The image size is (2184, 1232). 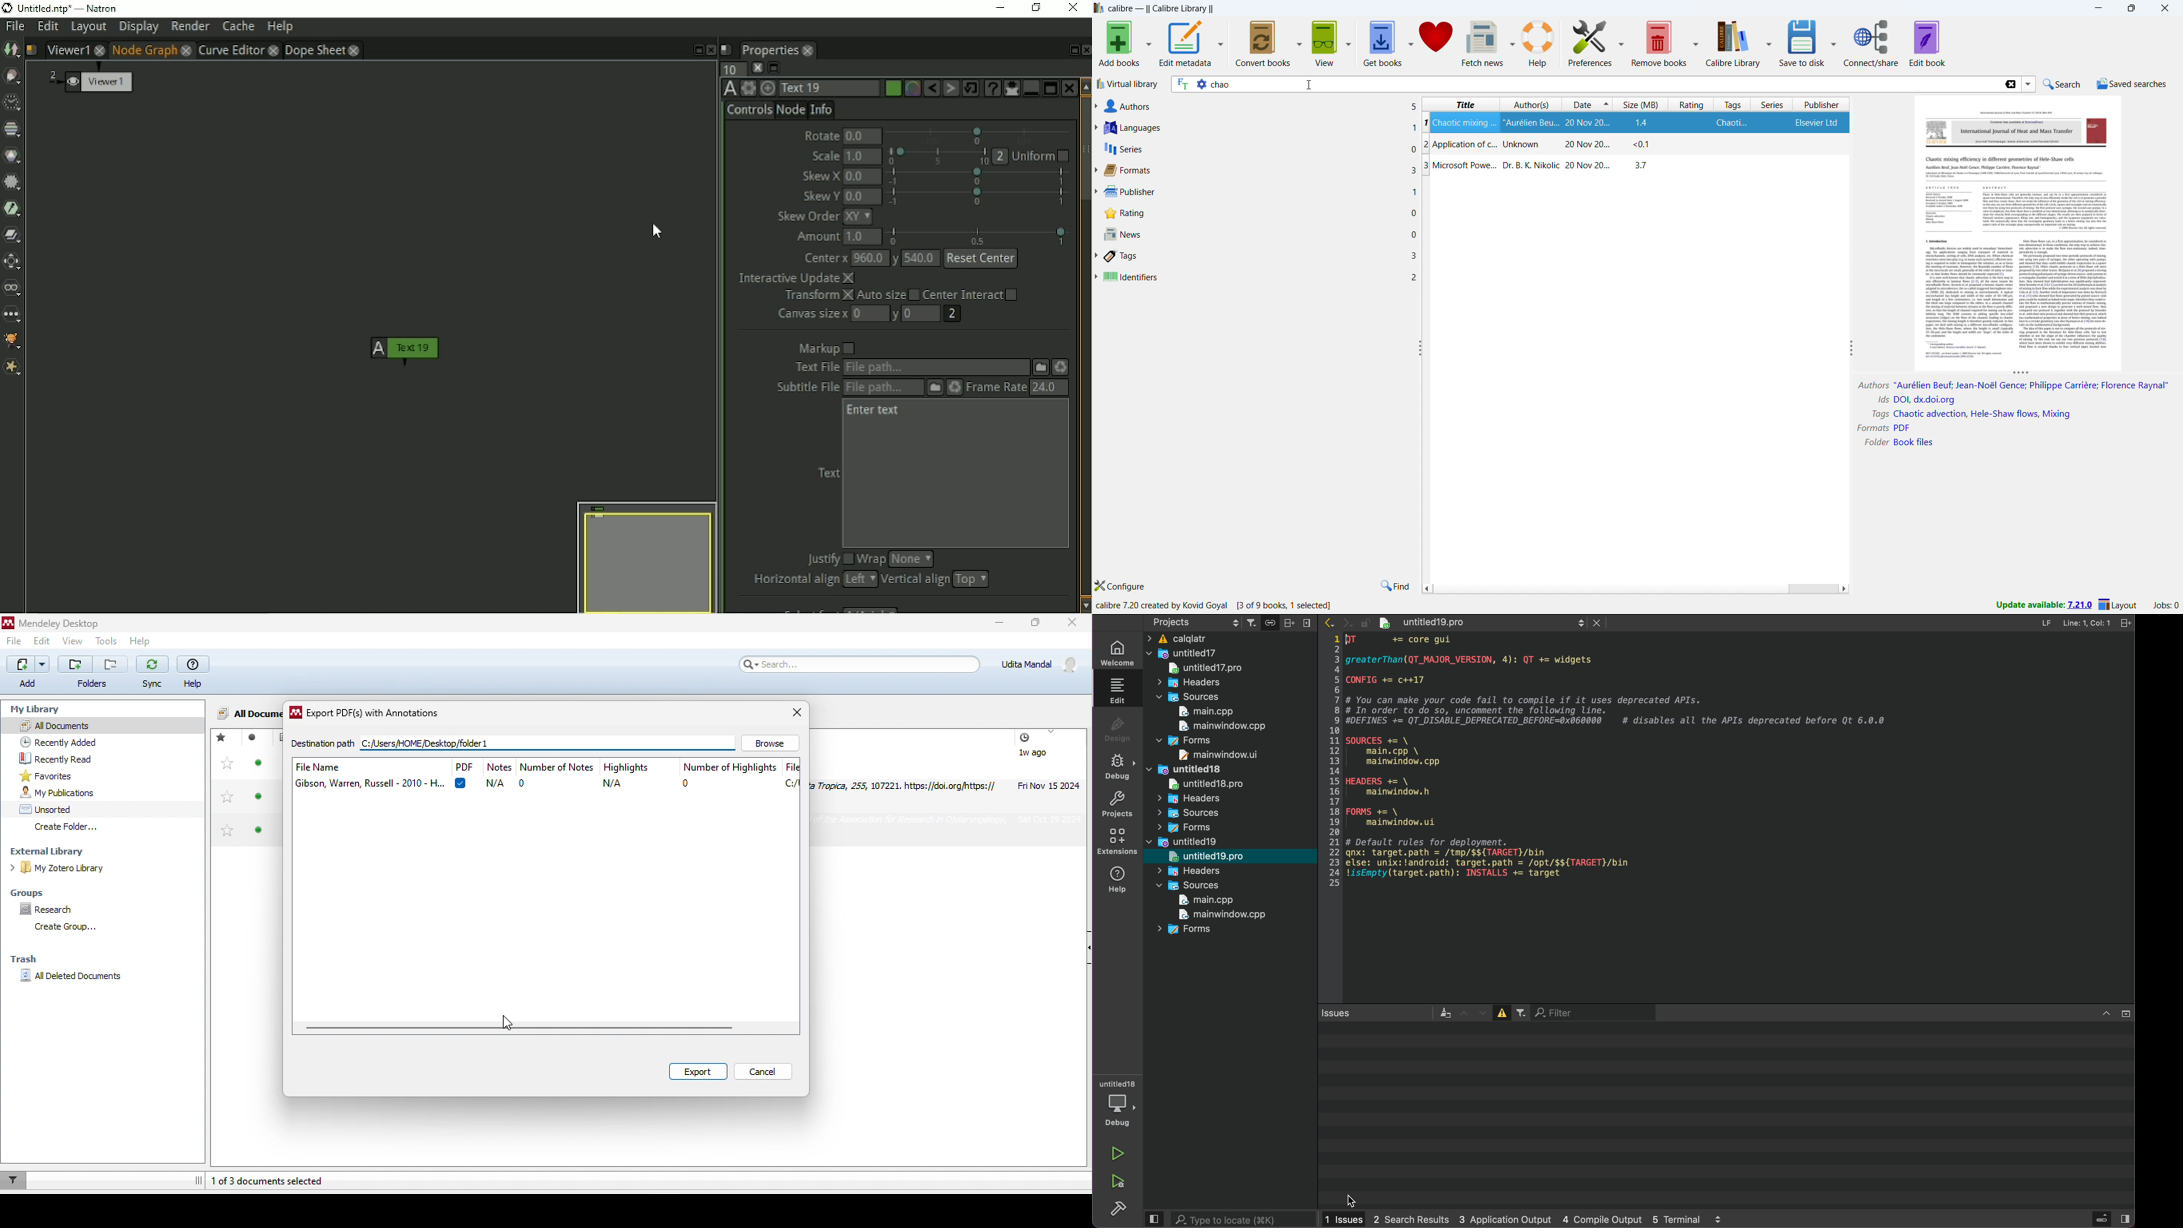 I want to click on close, so click(x=2165, y=7).